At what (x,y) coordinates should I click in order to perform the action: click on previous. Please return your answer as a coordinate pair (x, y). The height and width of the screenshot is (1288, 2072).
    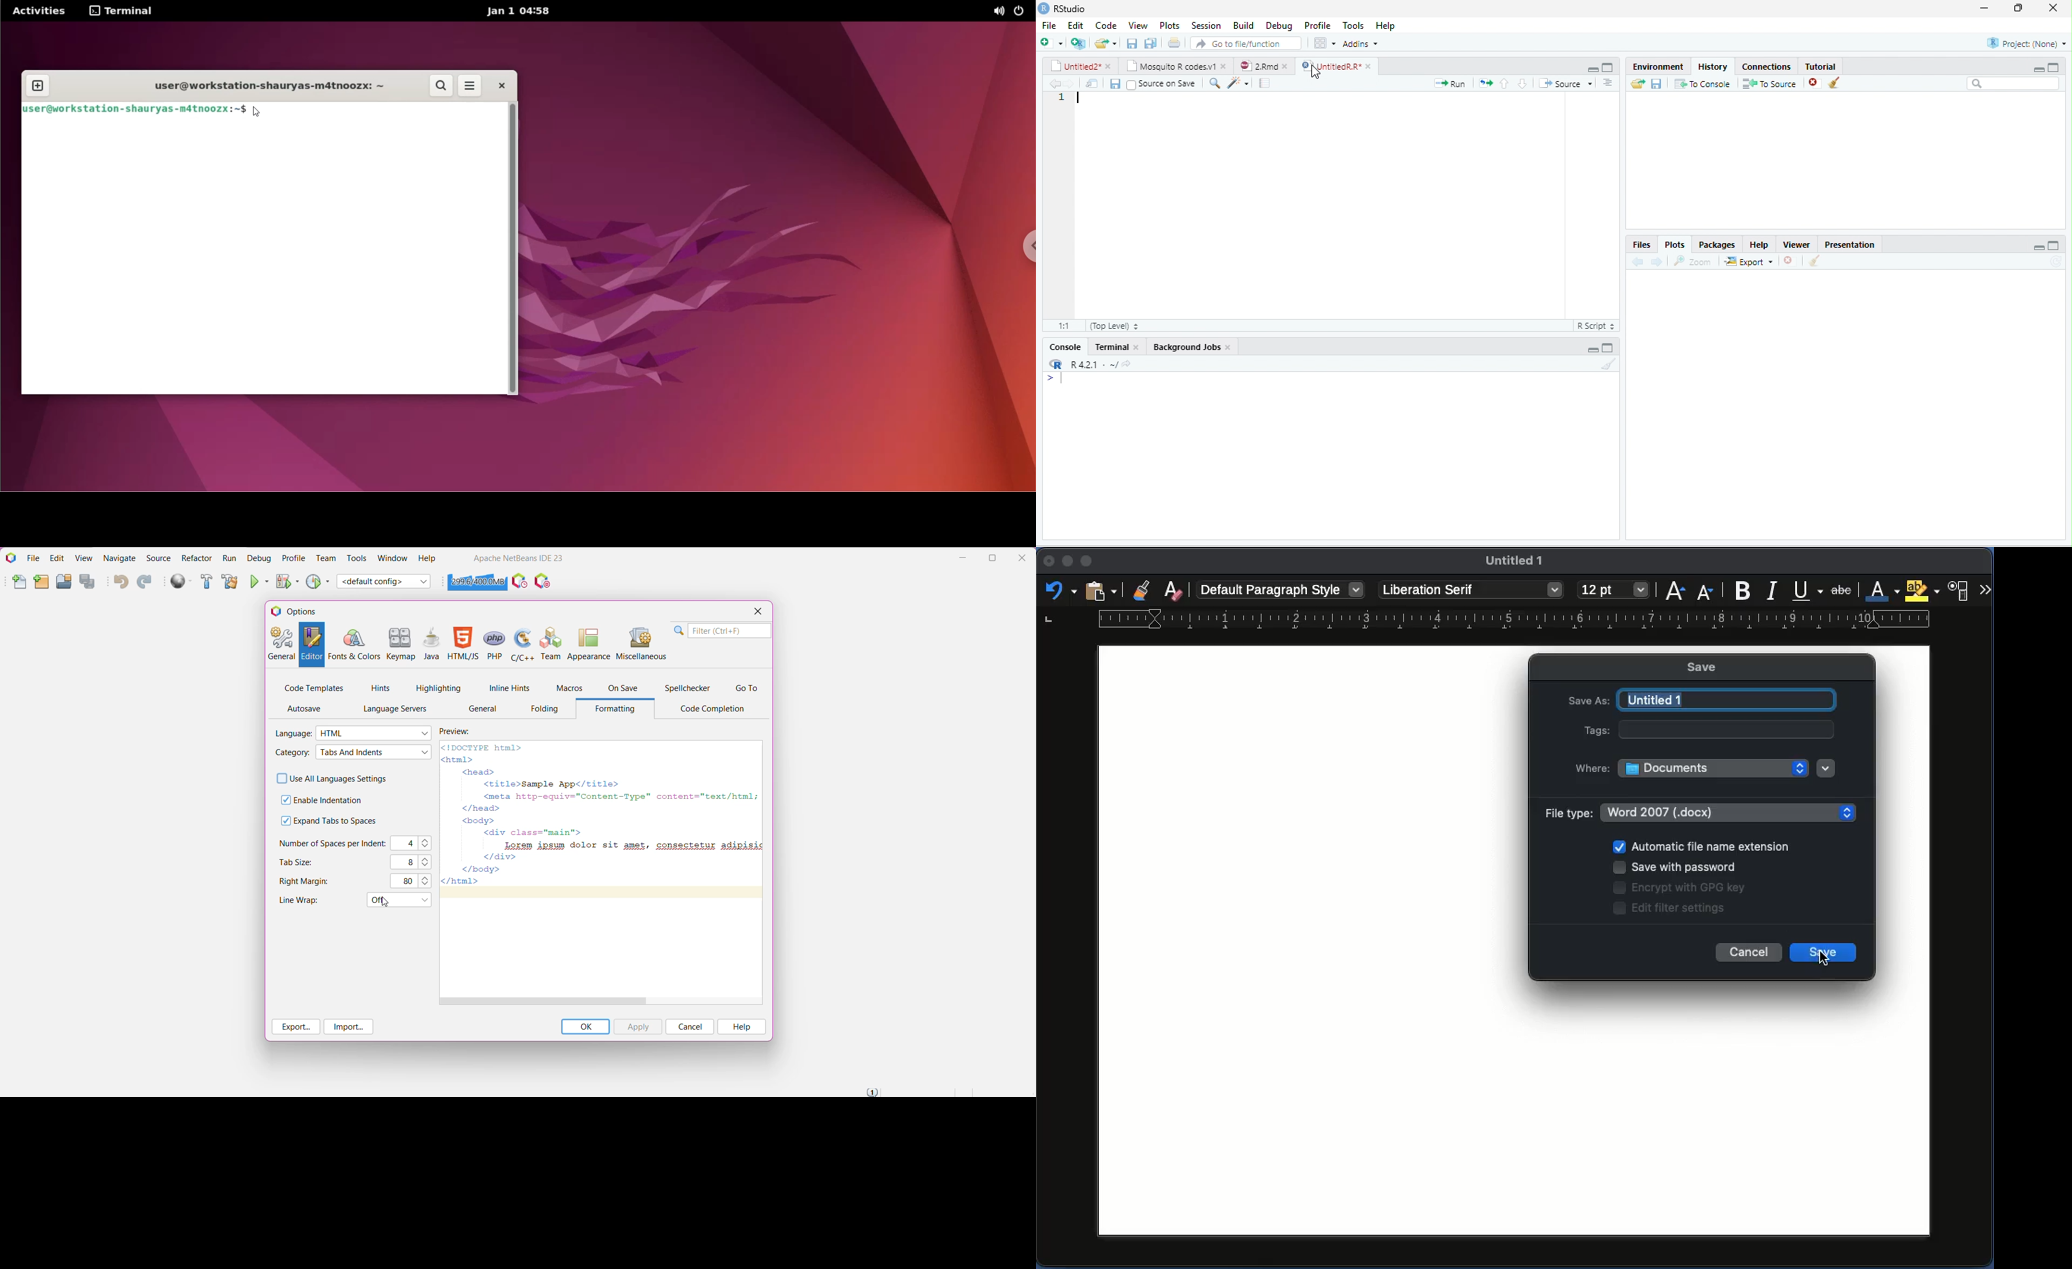
    Looking at the image, I should click on (1640, 262).